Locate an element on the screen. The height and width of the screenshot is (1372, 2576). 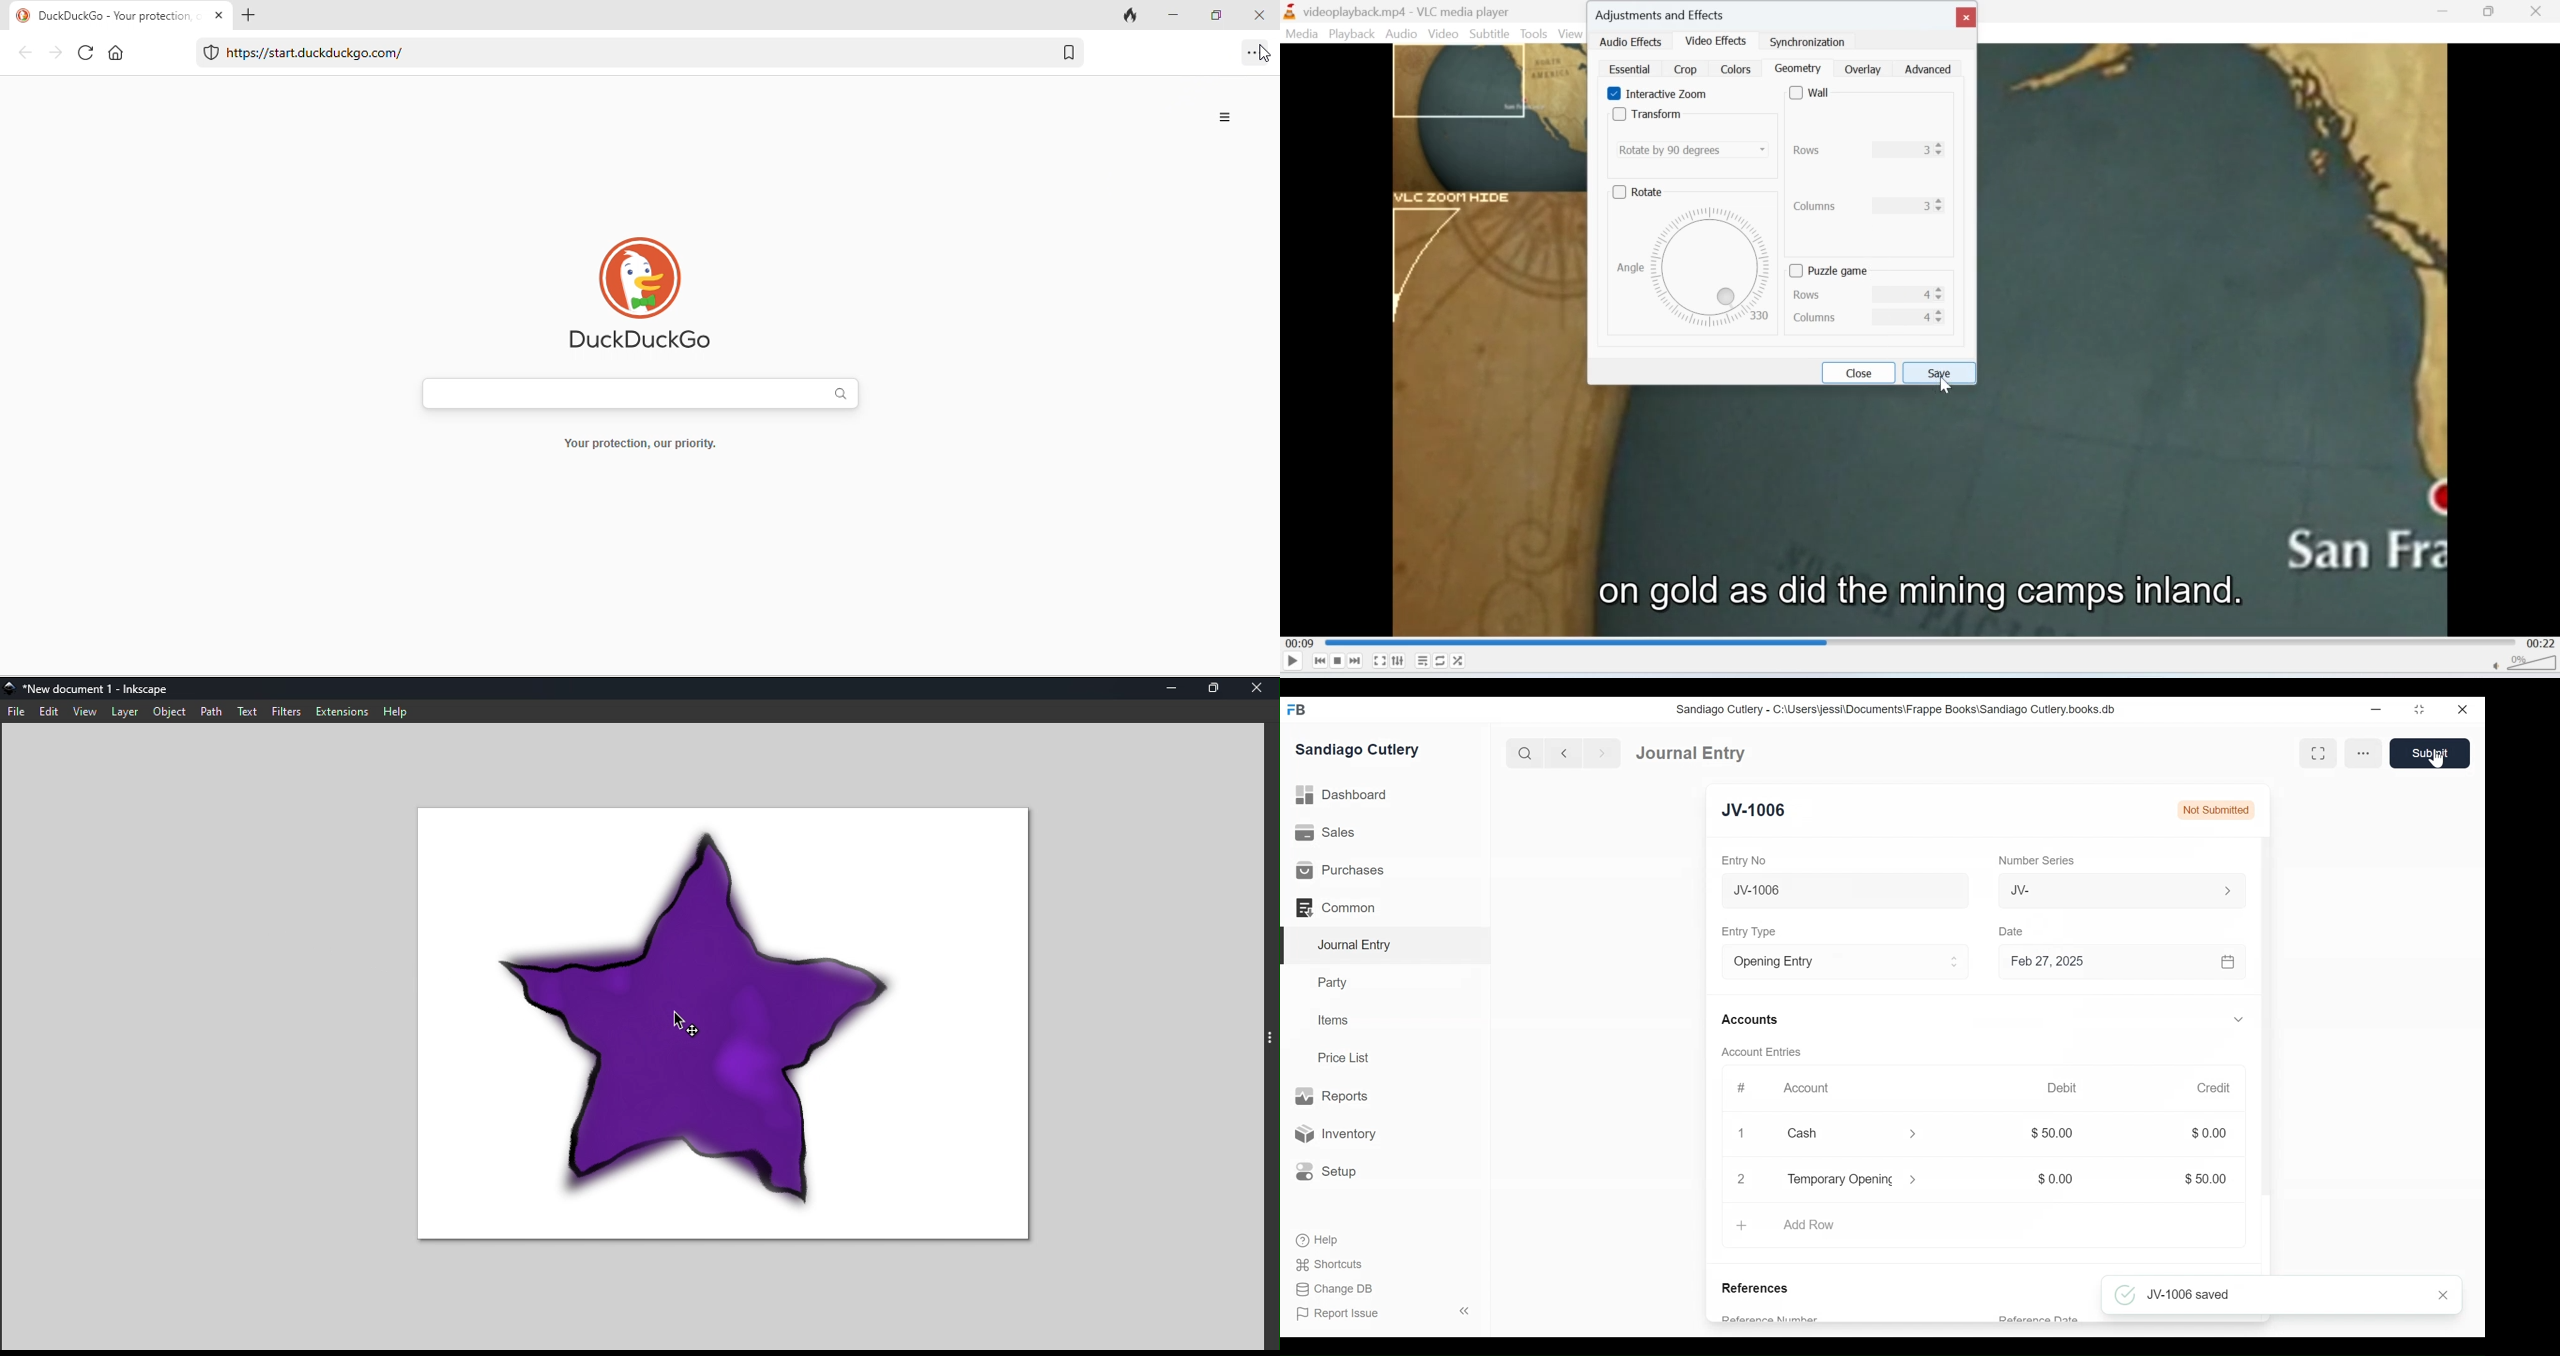
Entry Type is located at coordinates (1751, 932).